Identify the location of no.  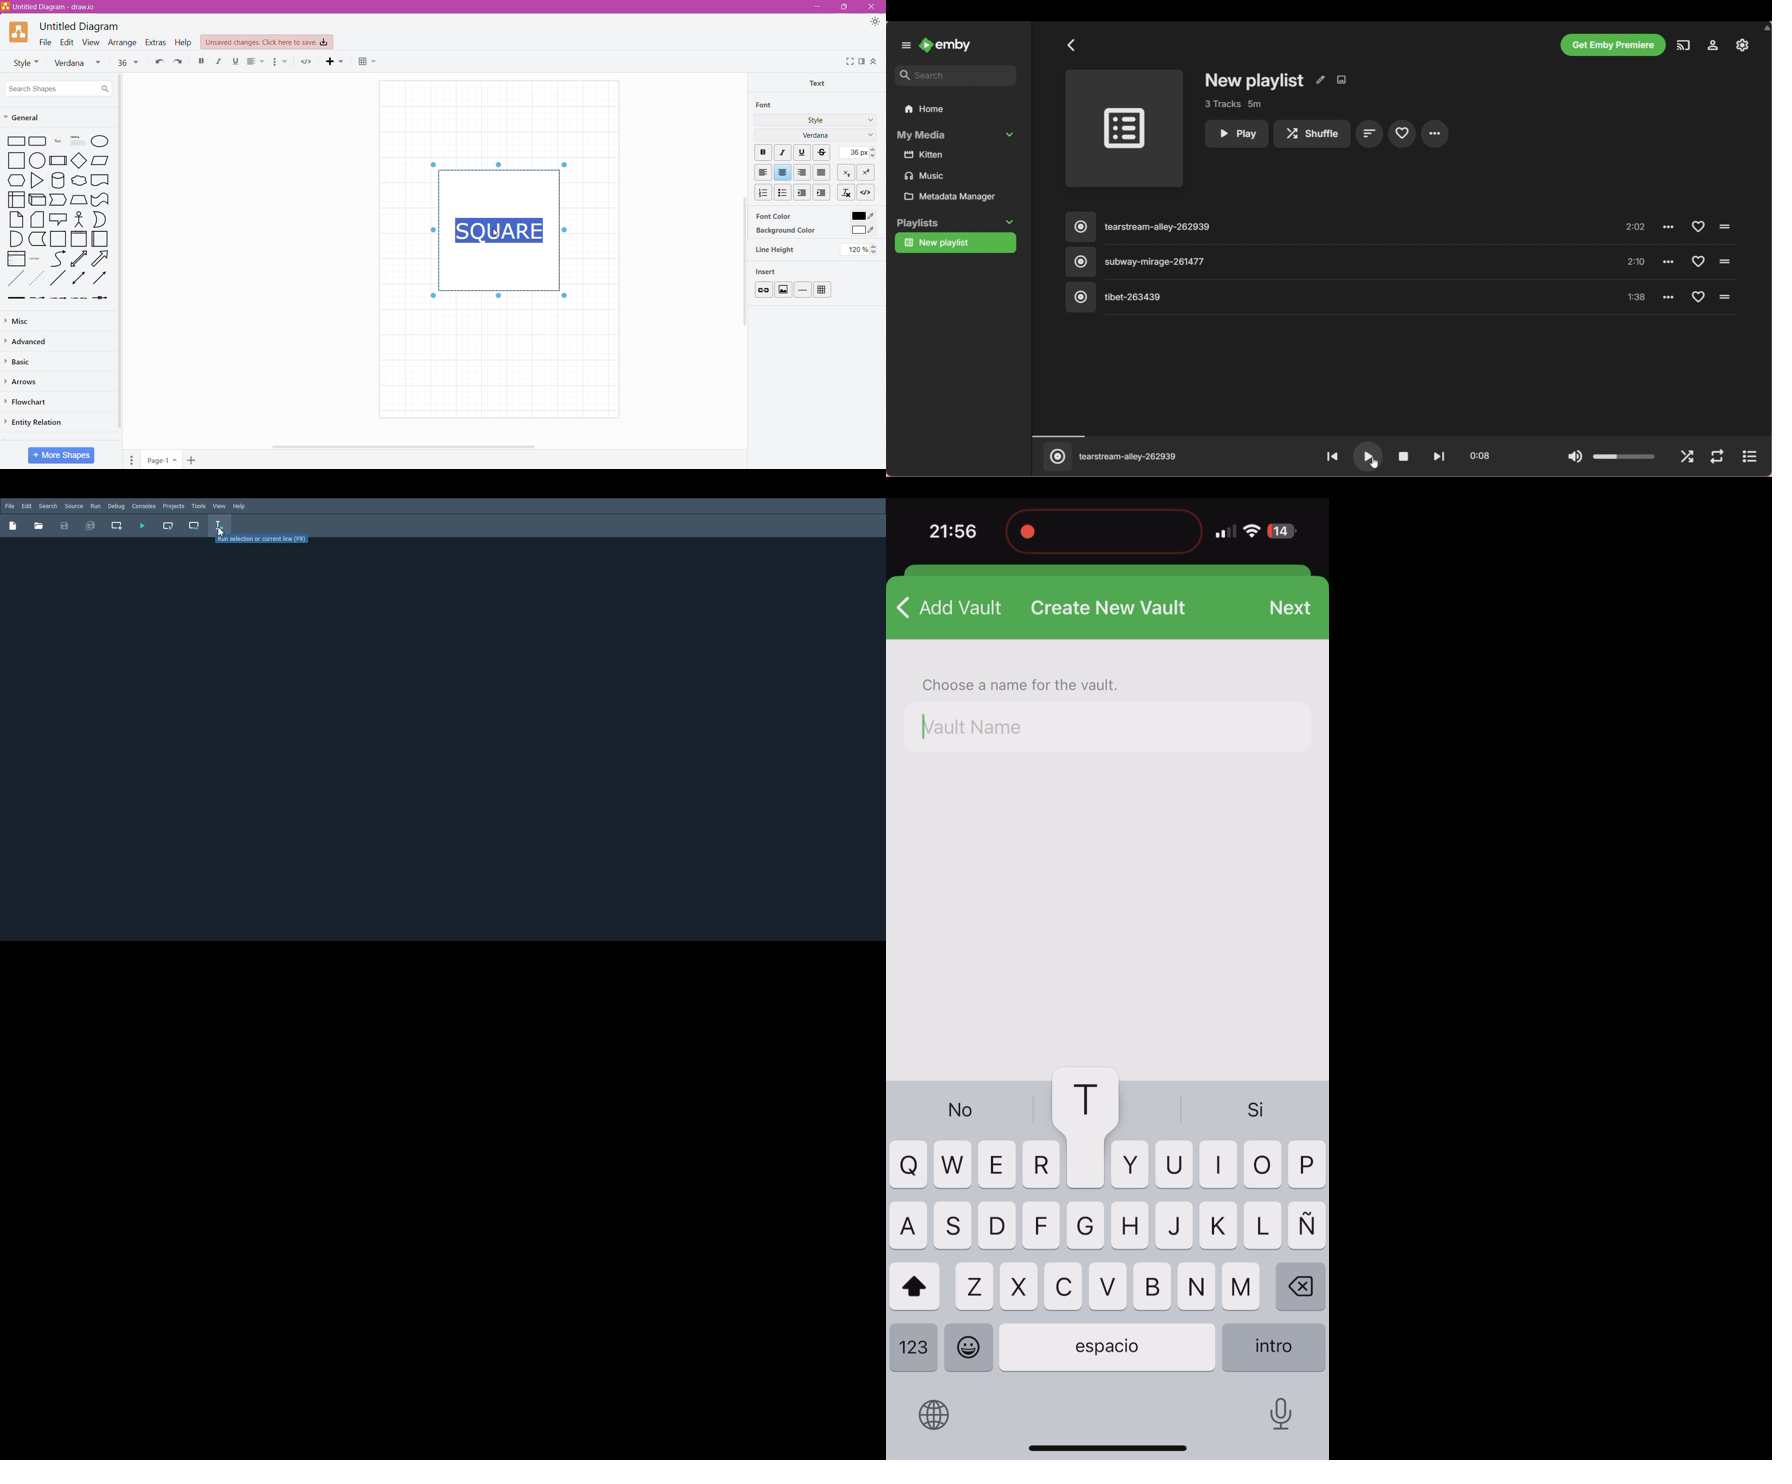
(962, 1112).